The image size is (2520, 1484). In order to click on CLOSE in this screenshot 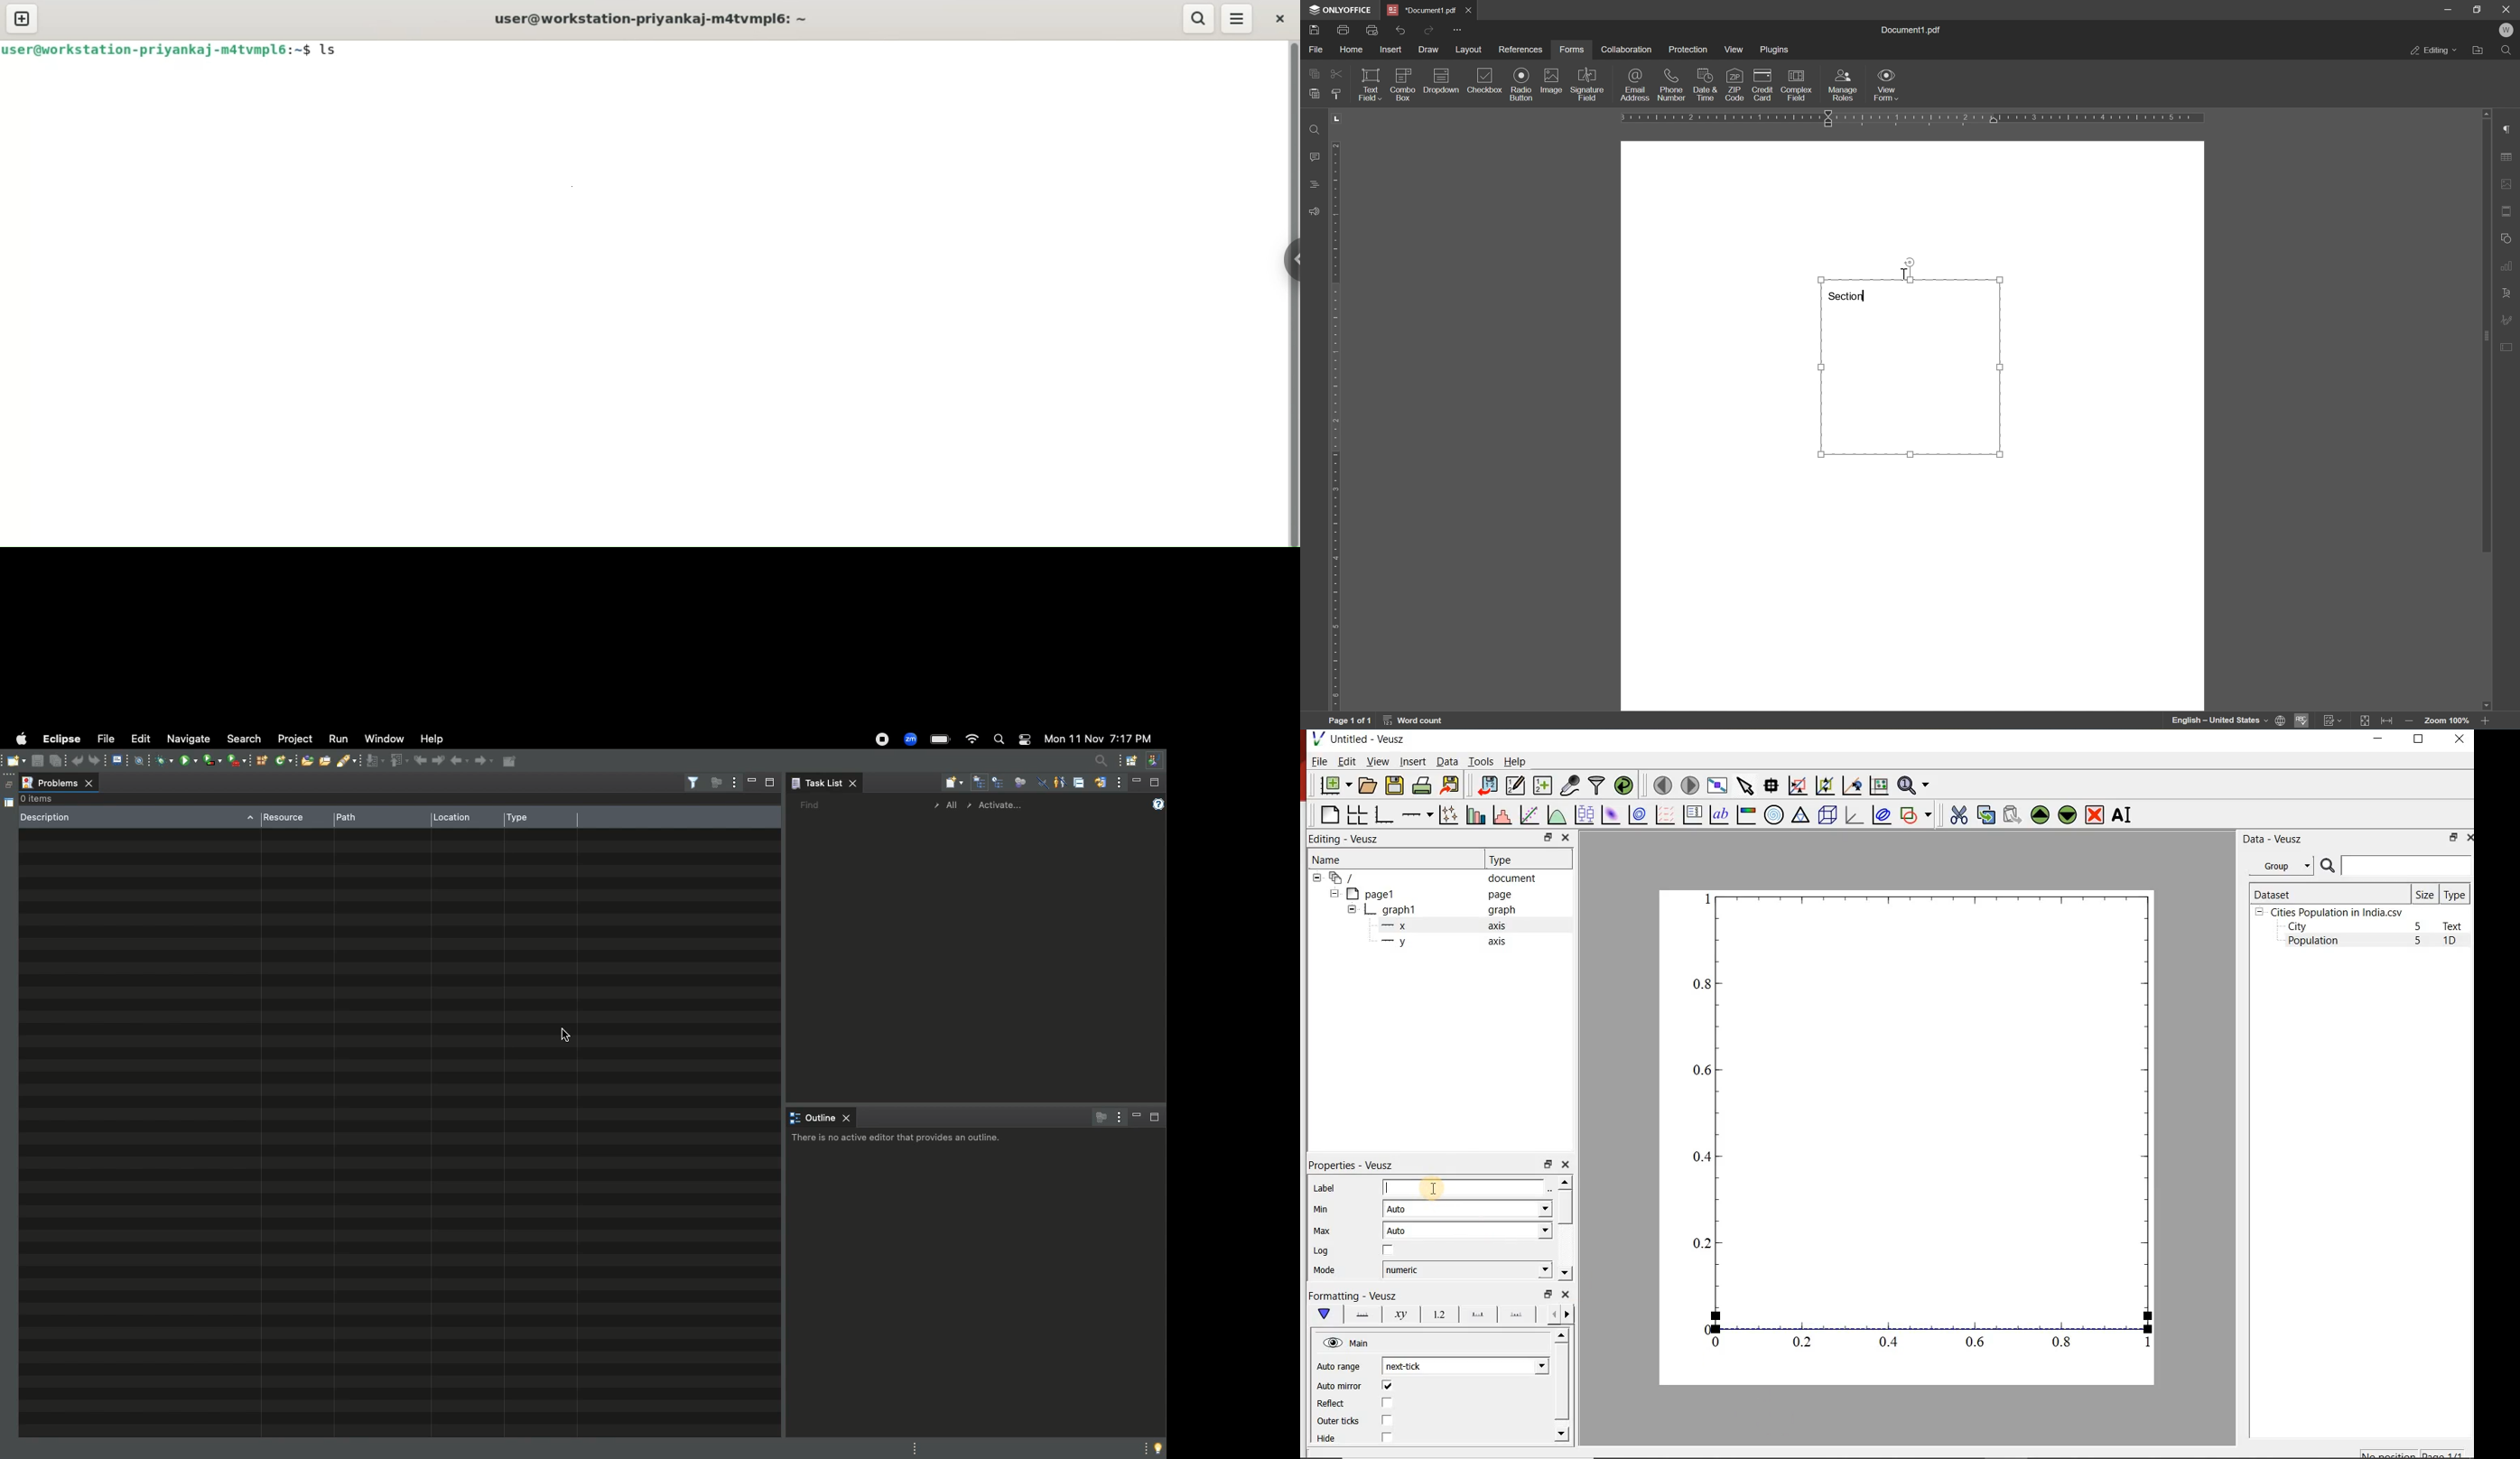, I will do `click(2458, 741)`.